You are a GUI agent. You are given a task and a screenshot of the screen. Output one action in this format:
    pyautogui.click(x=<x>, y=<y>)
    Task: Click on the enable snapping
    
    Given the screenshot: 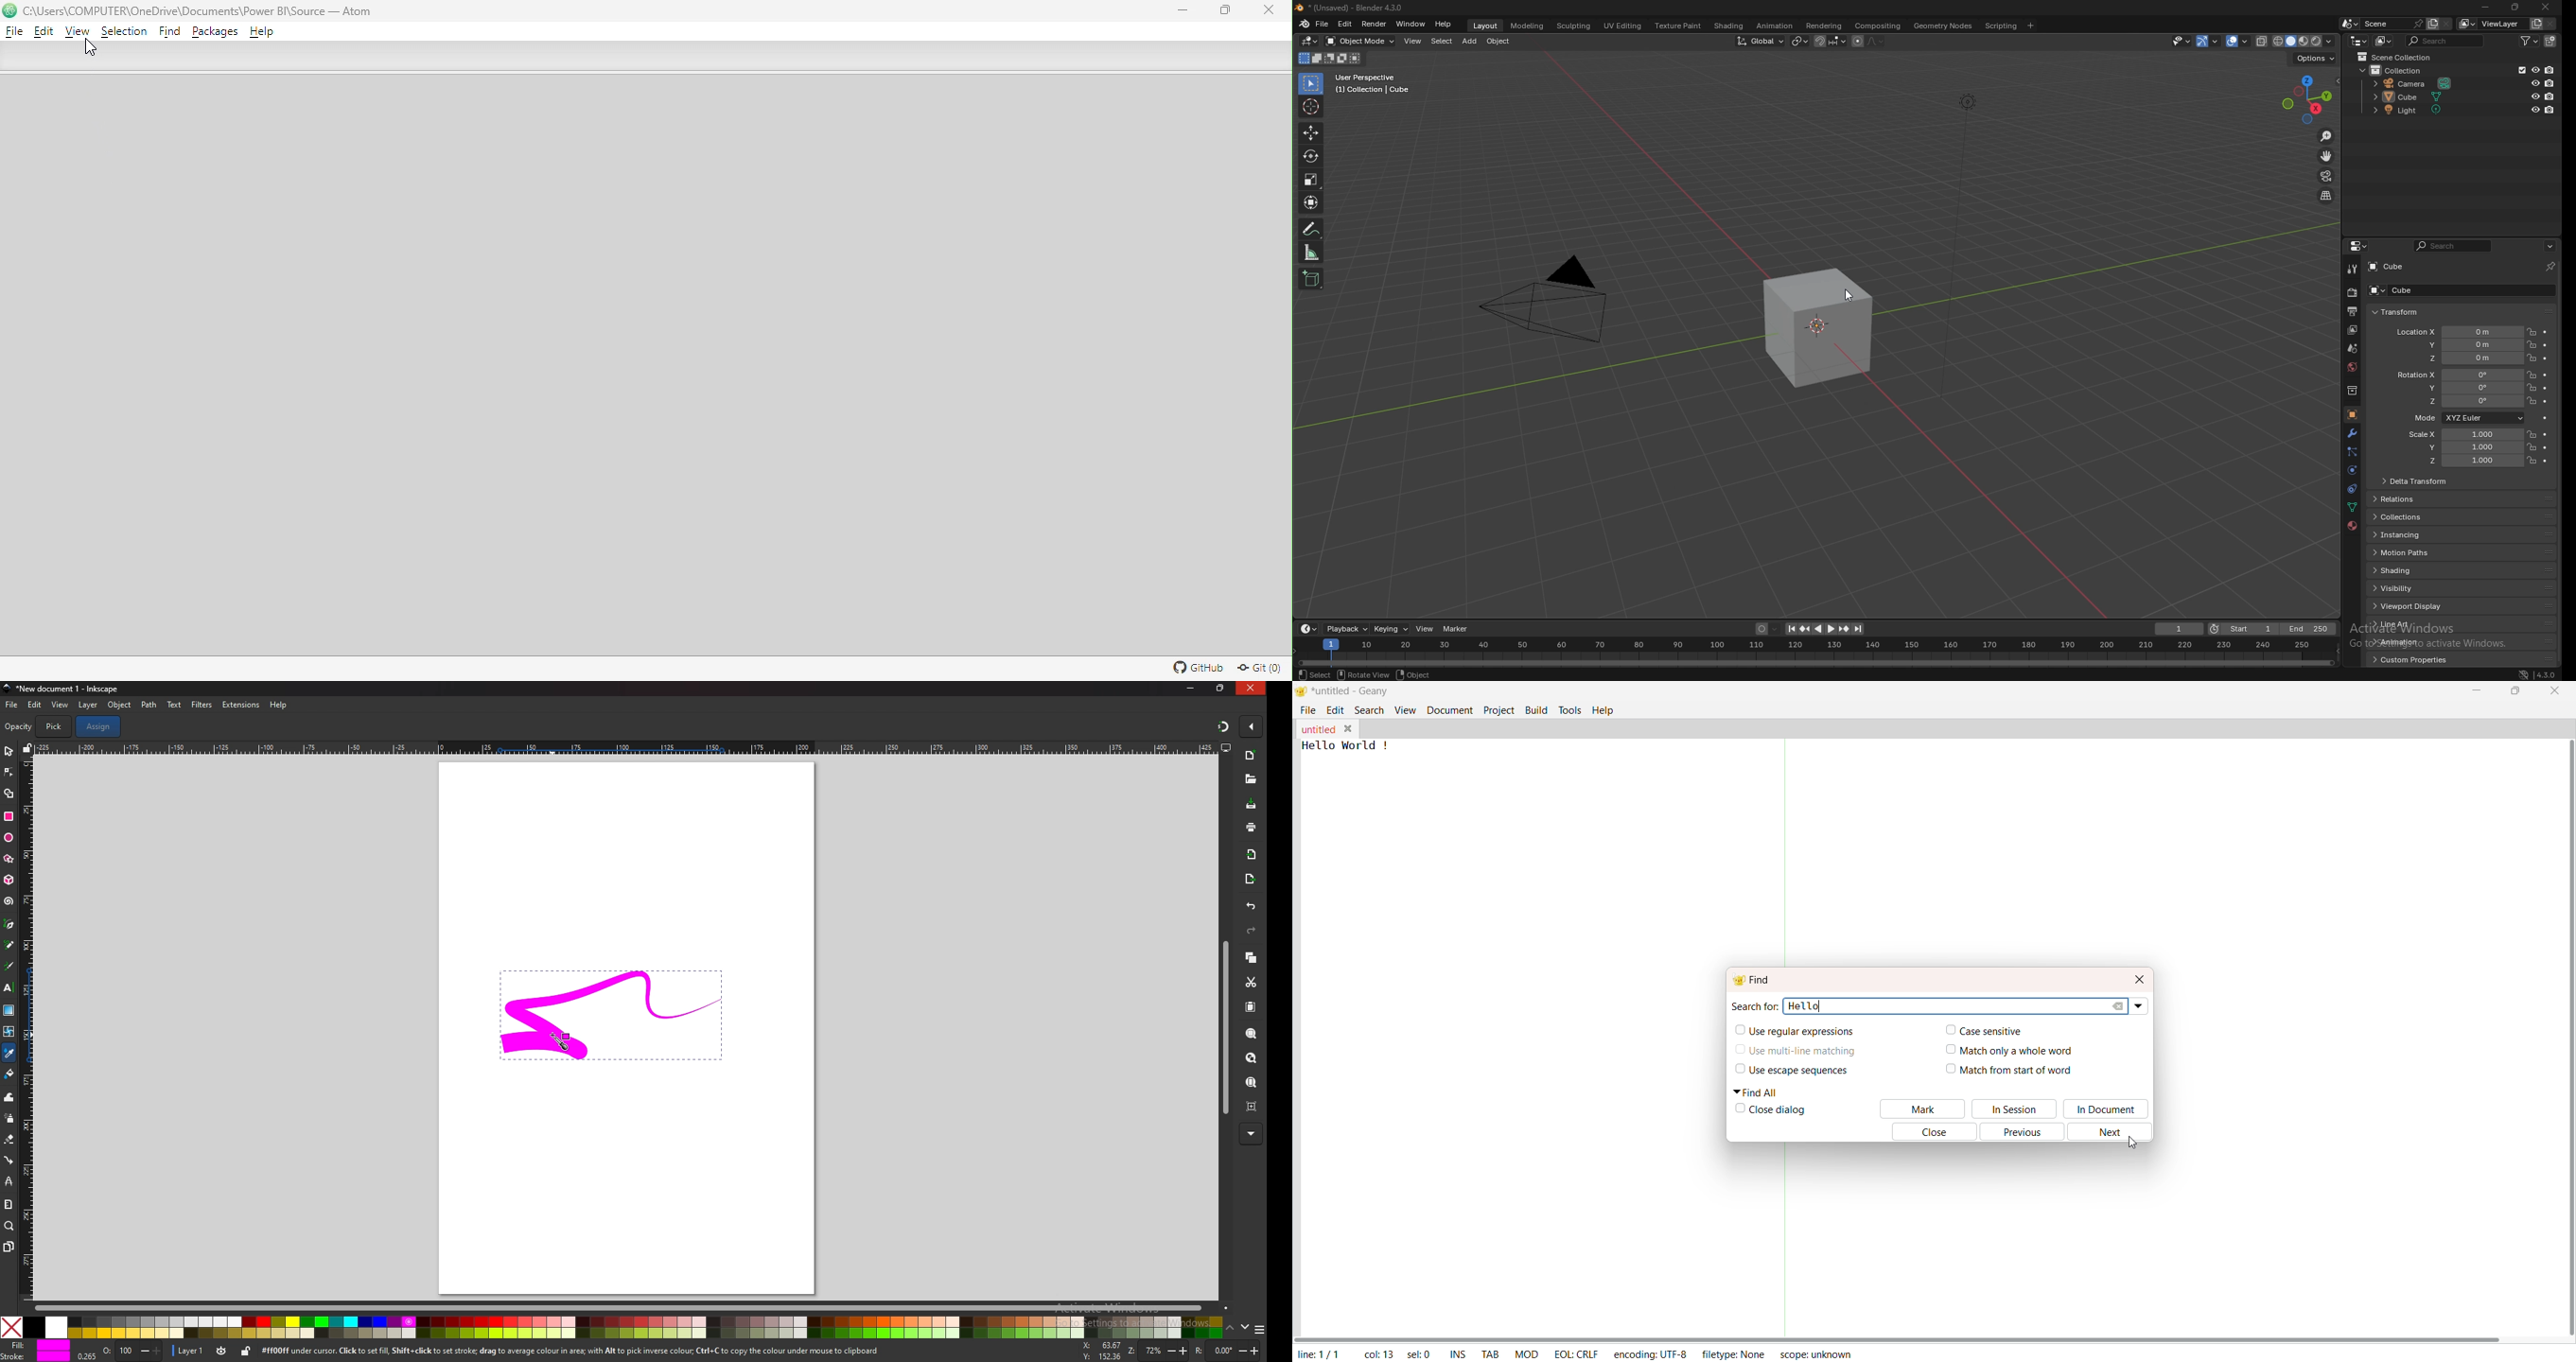 What is the action you would take?
    pyautogui.click(x=1252, y=728)
    